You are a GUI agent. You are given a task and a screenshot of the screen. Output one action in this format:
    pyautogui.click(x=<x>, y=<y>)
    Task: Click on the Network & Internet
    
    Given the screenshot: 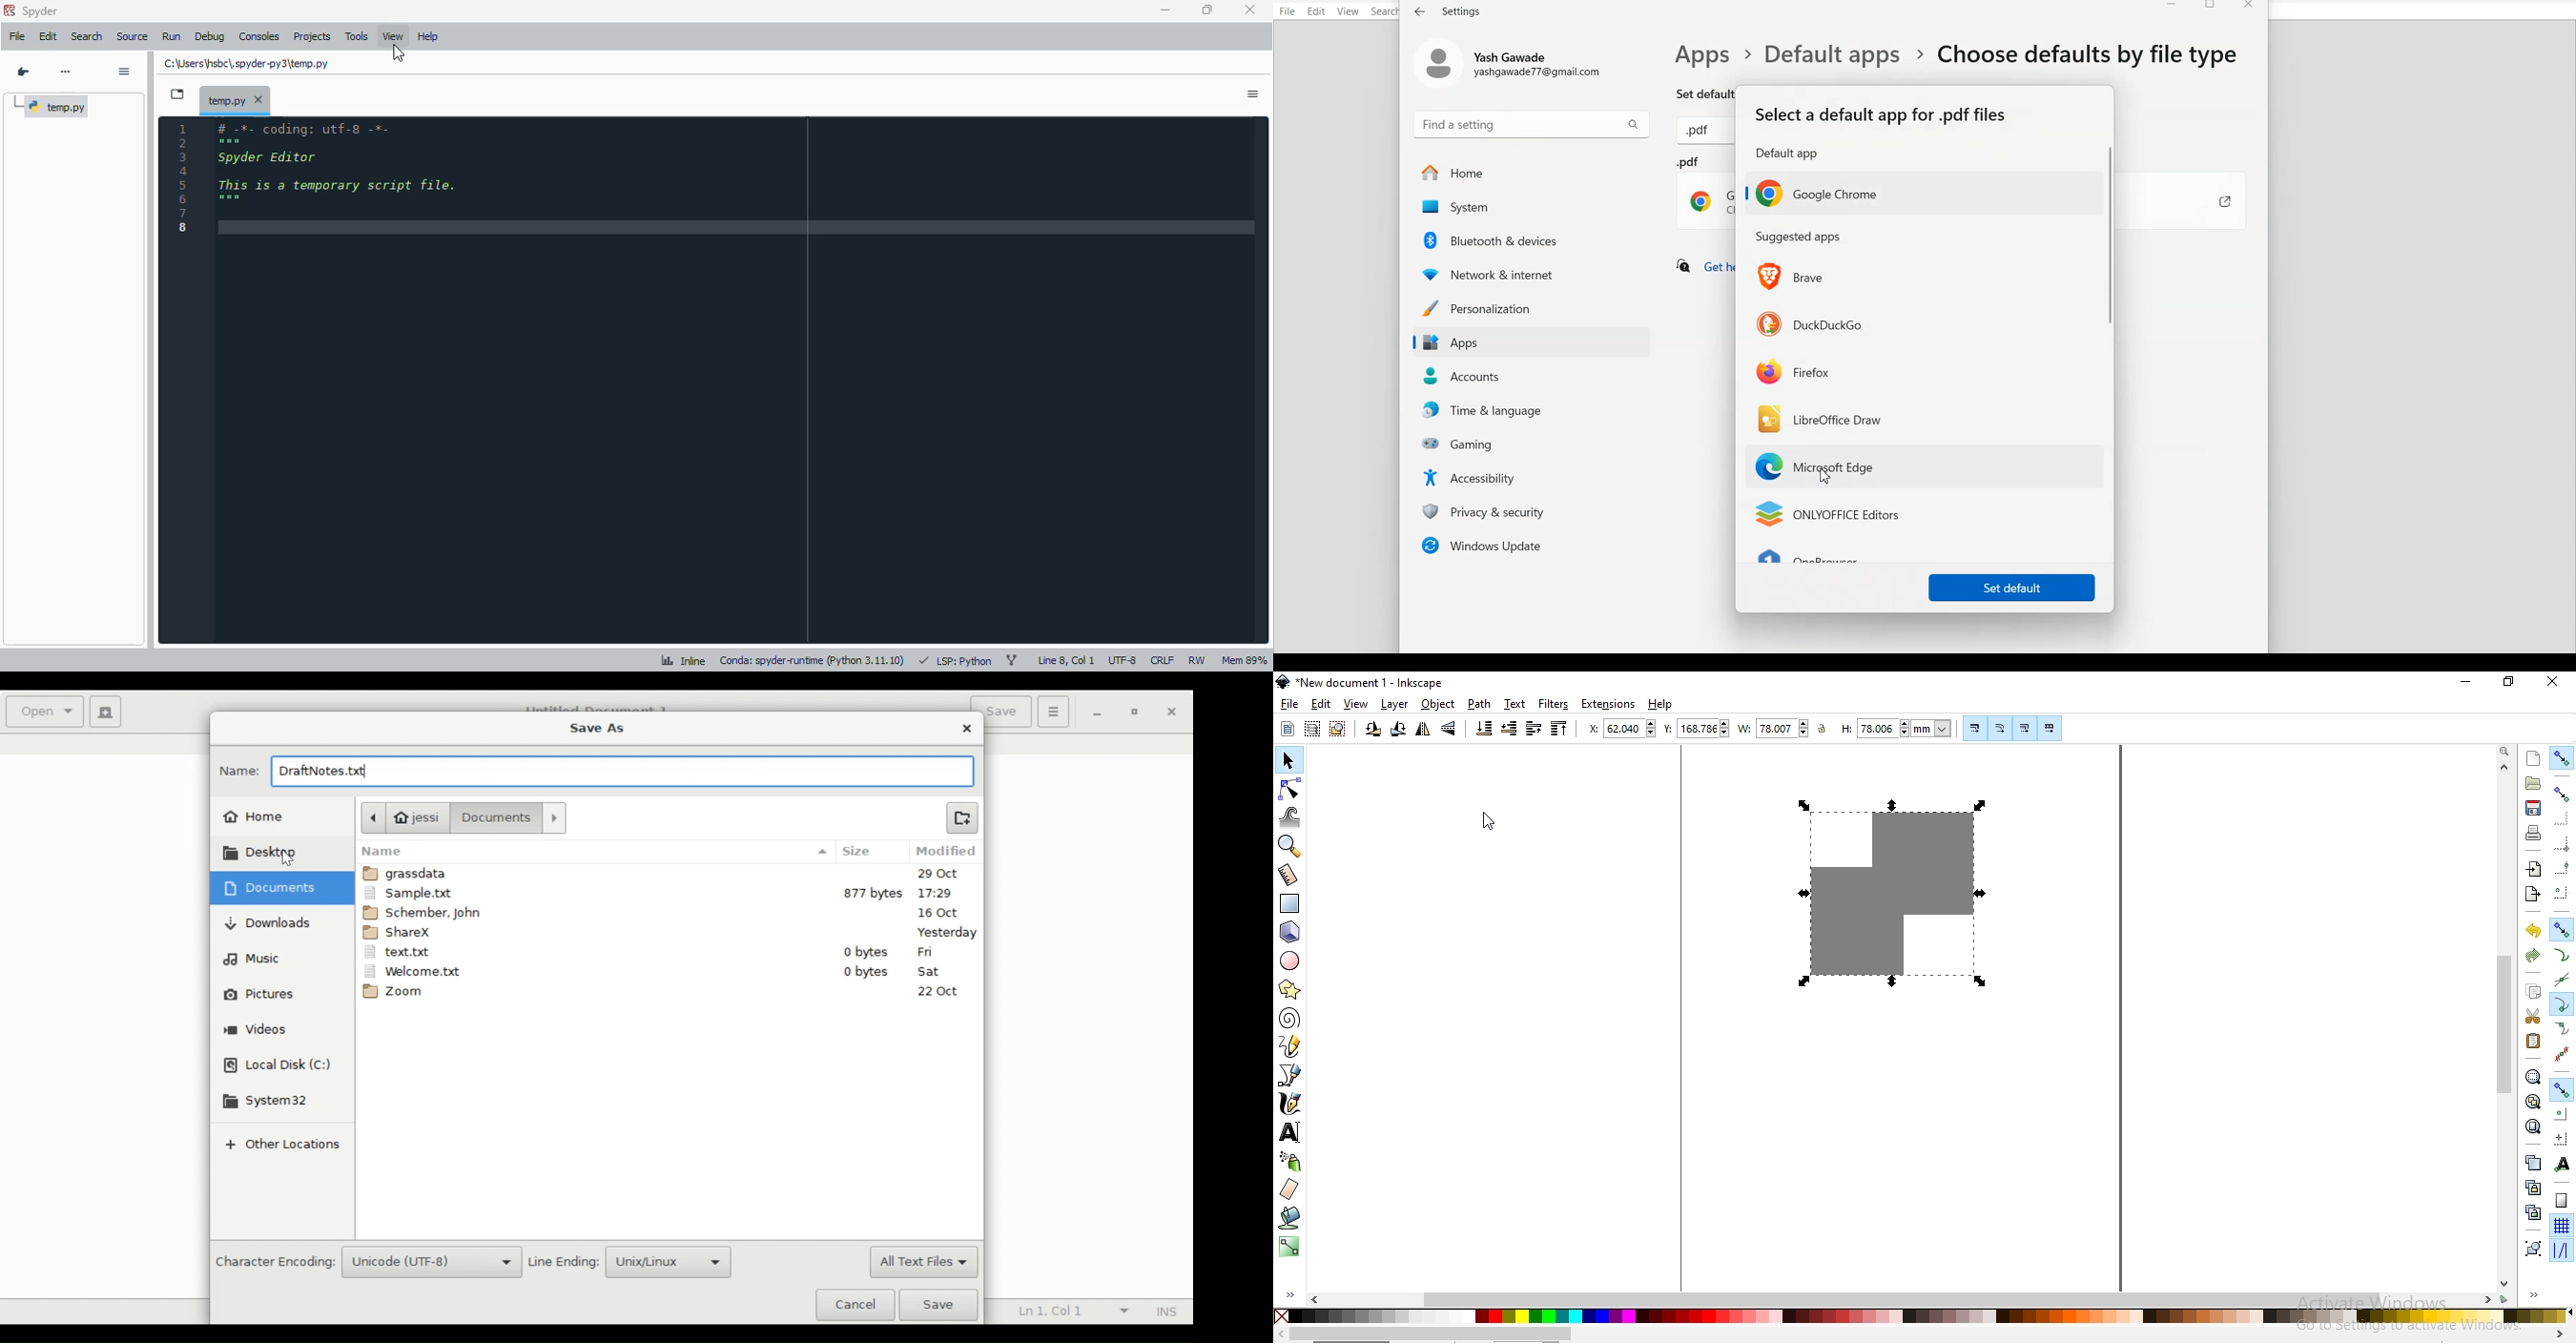 What is the action you would take?
    pyautogui.click(x=1532, y=273)
    